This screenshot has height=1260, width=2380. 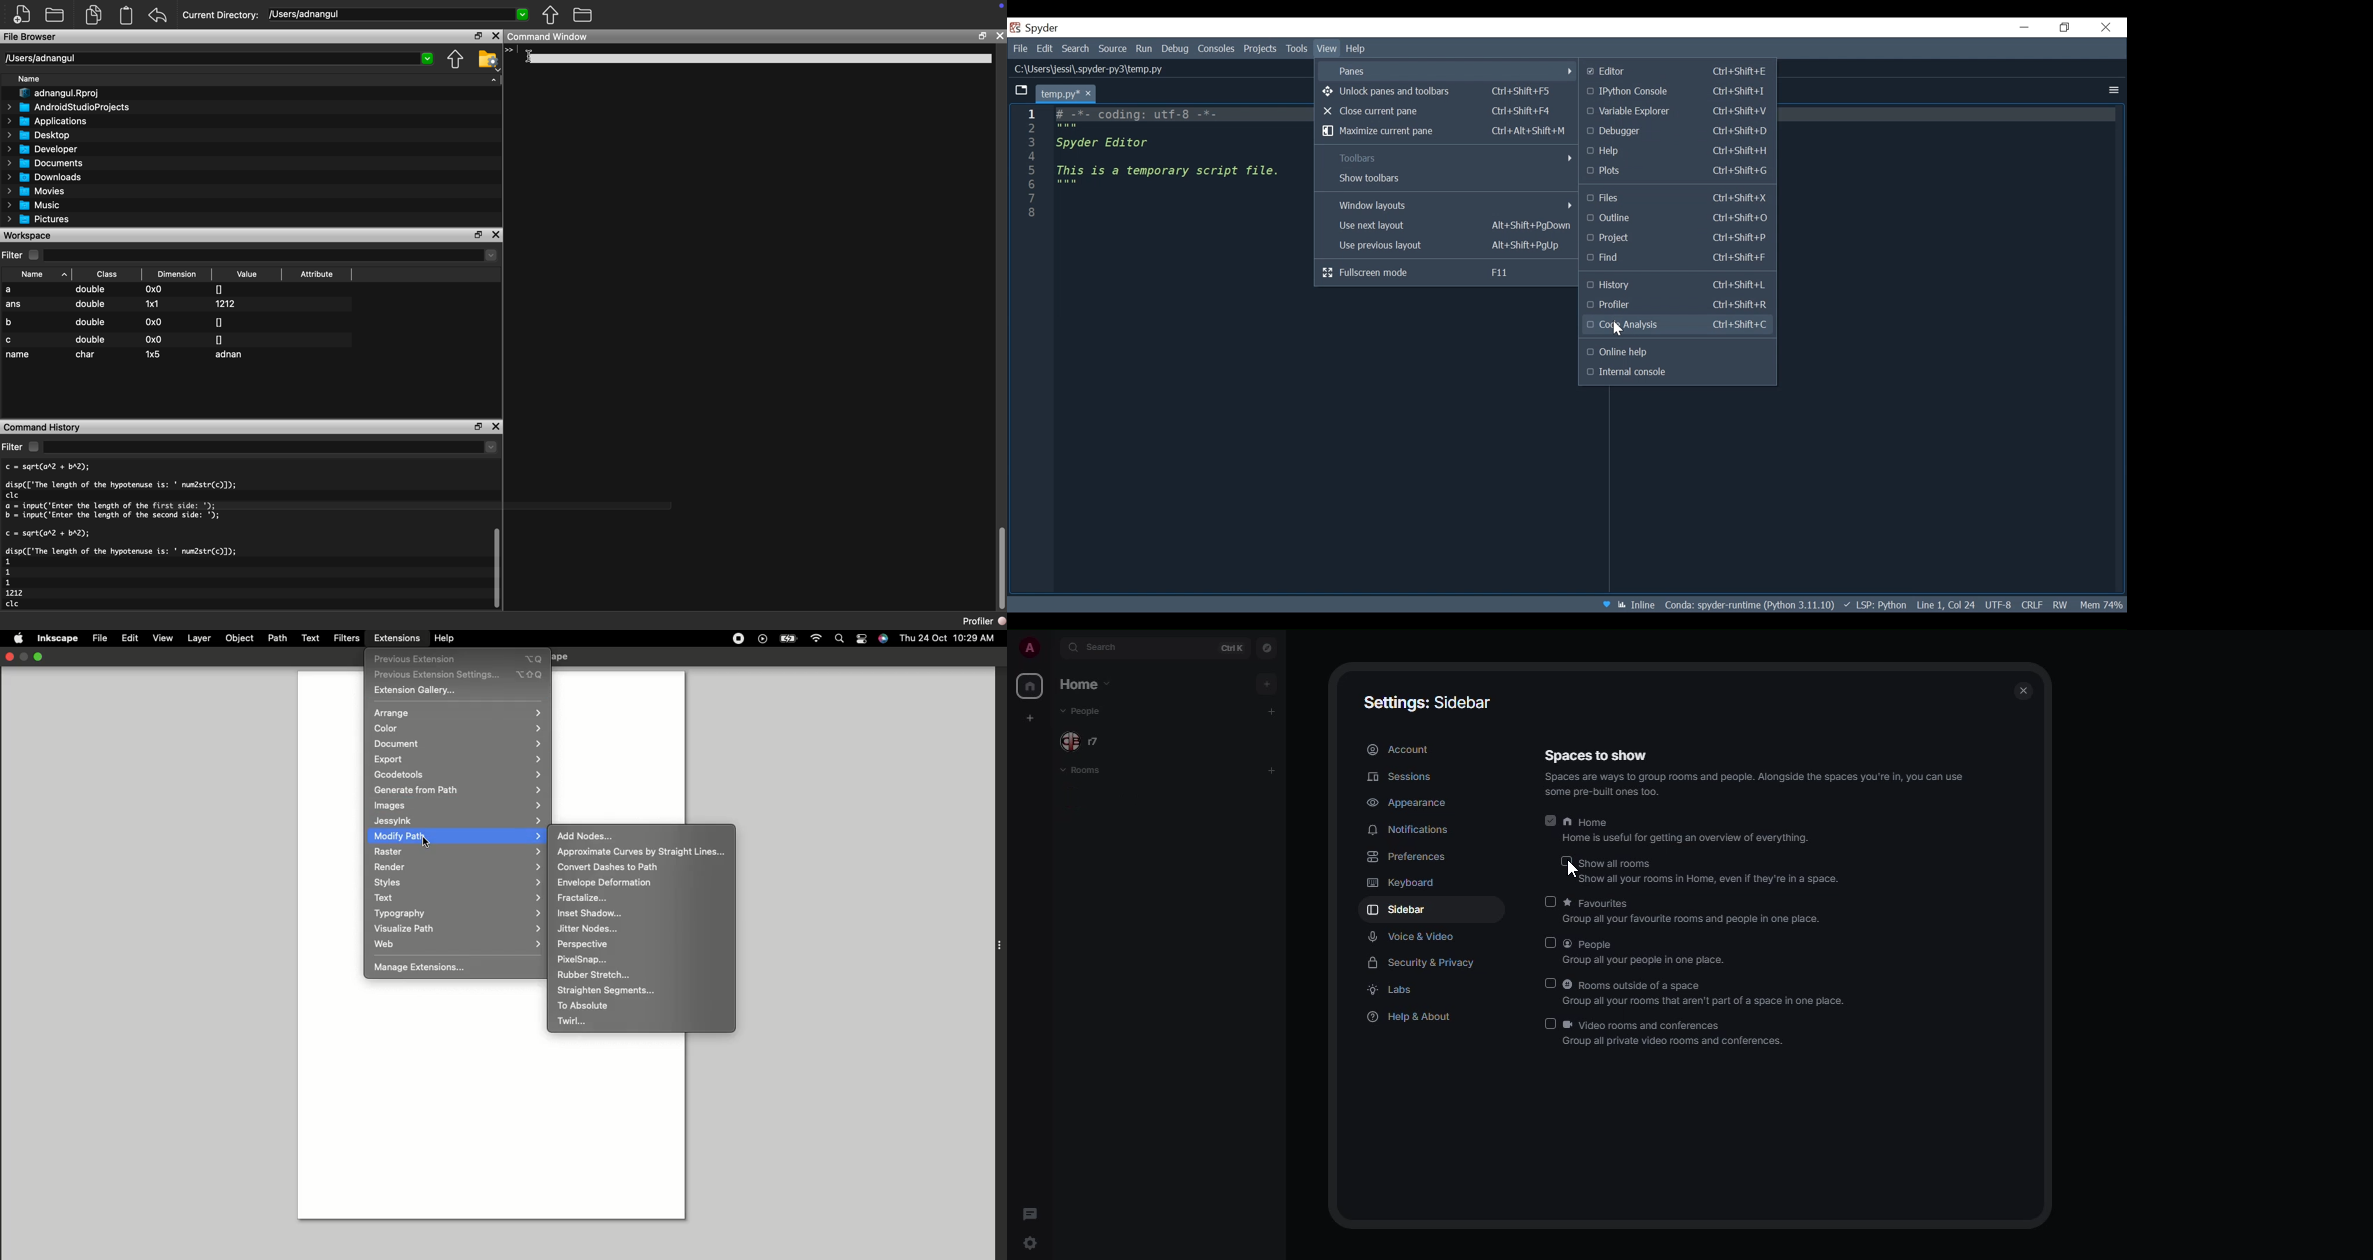 I want to click on enabled, so click(x=1550, y=820).